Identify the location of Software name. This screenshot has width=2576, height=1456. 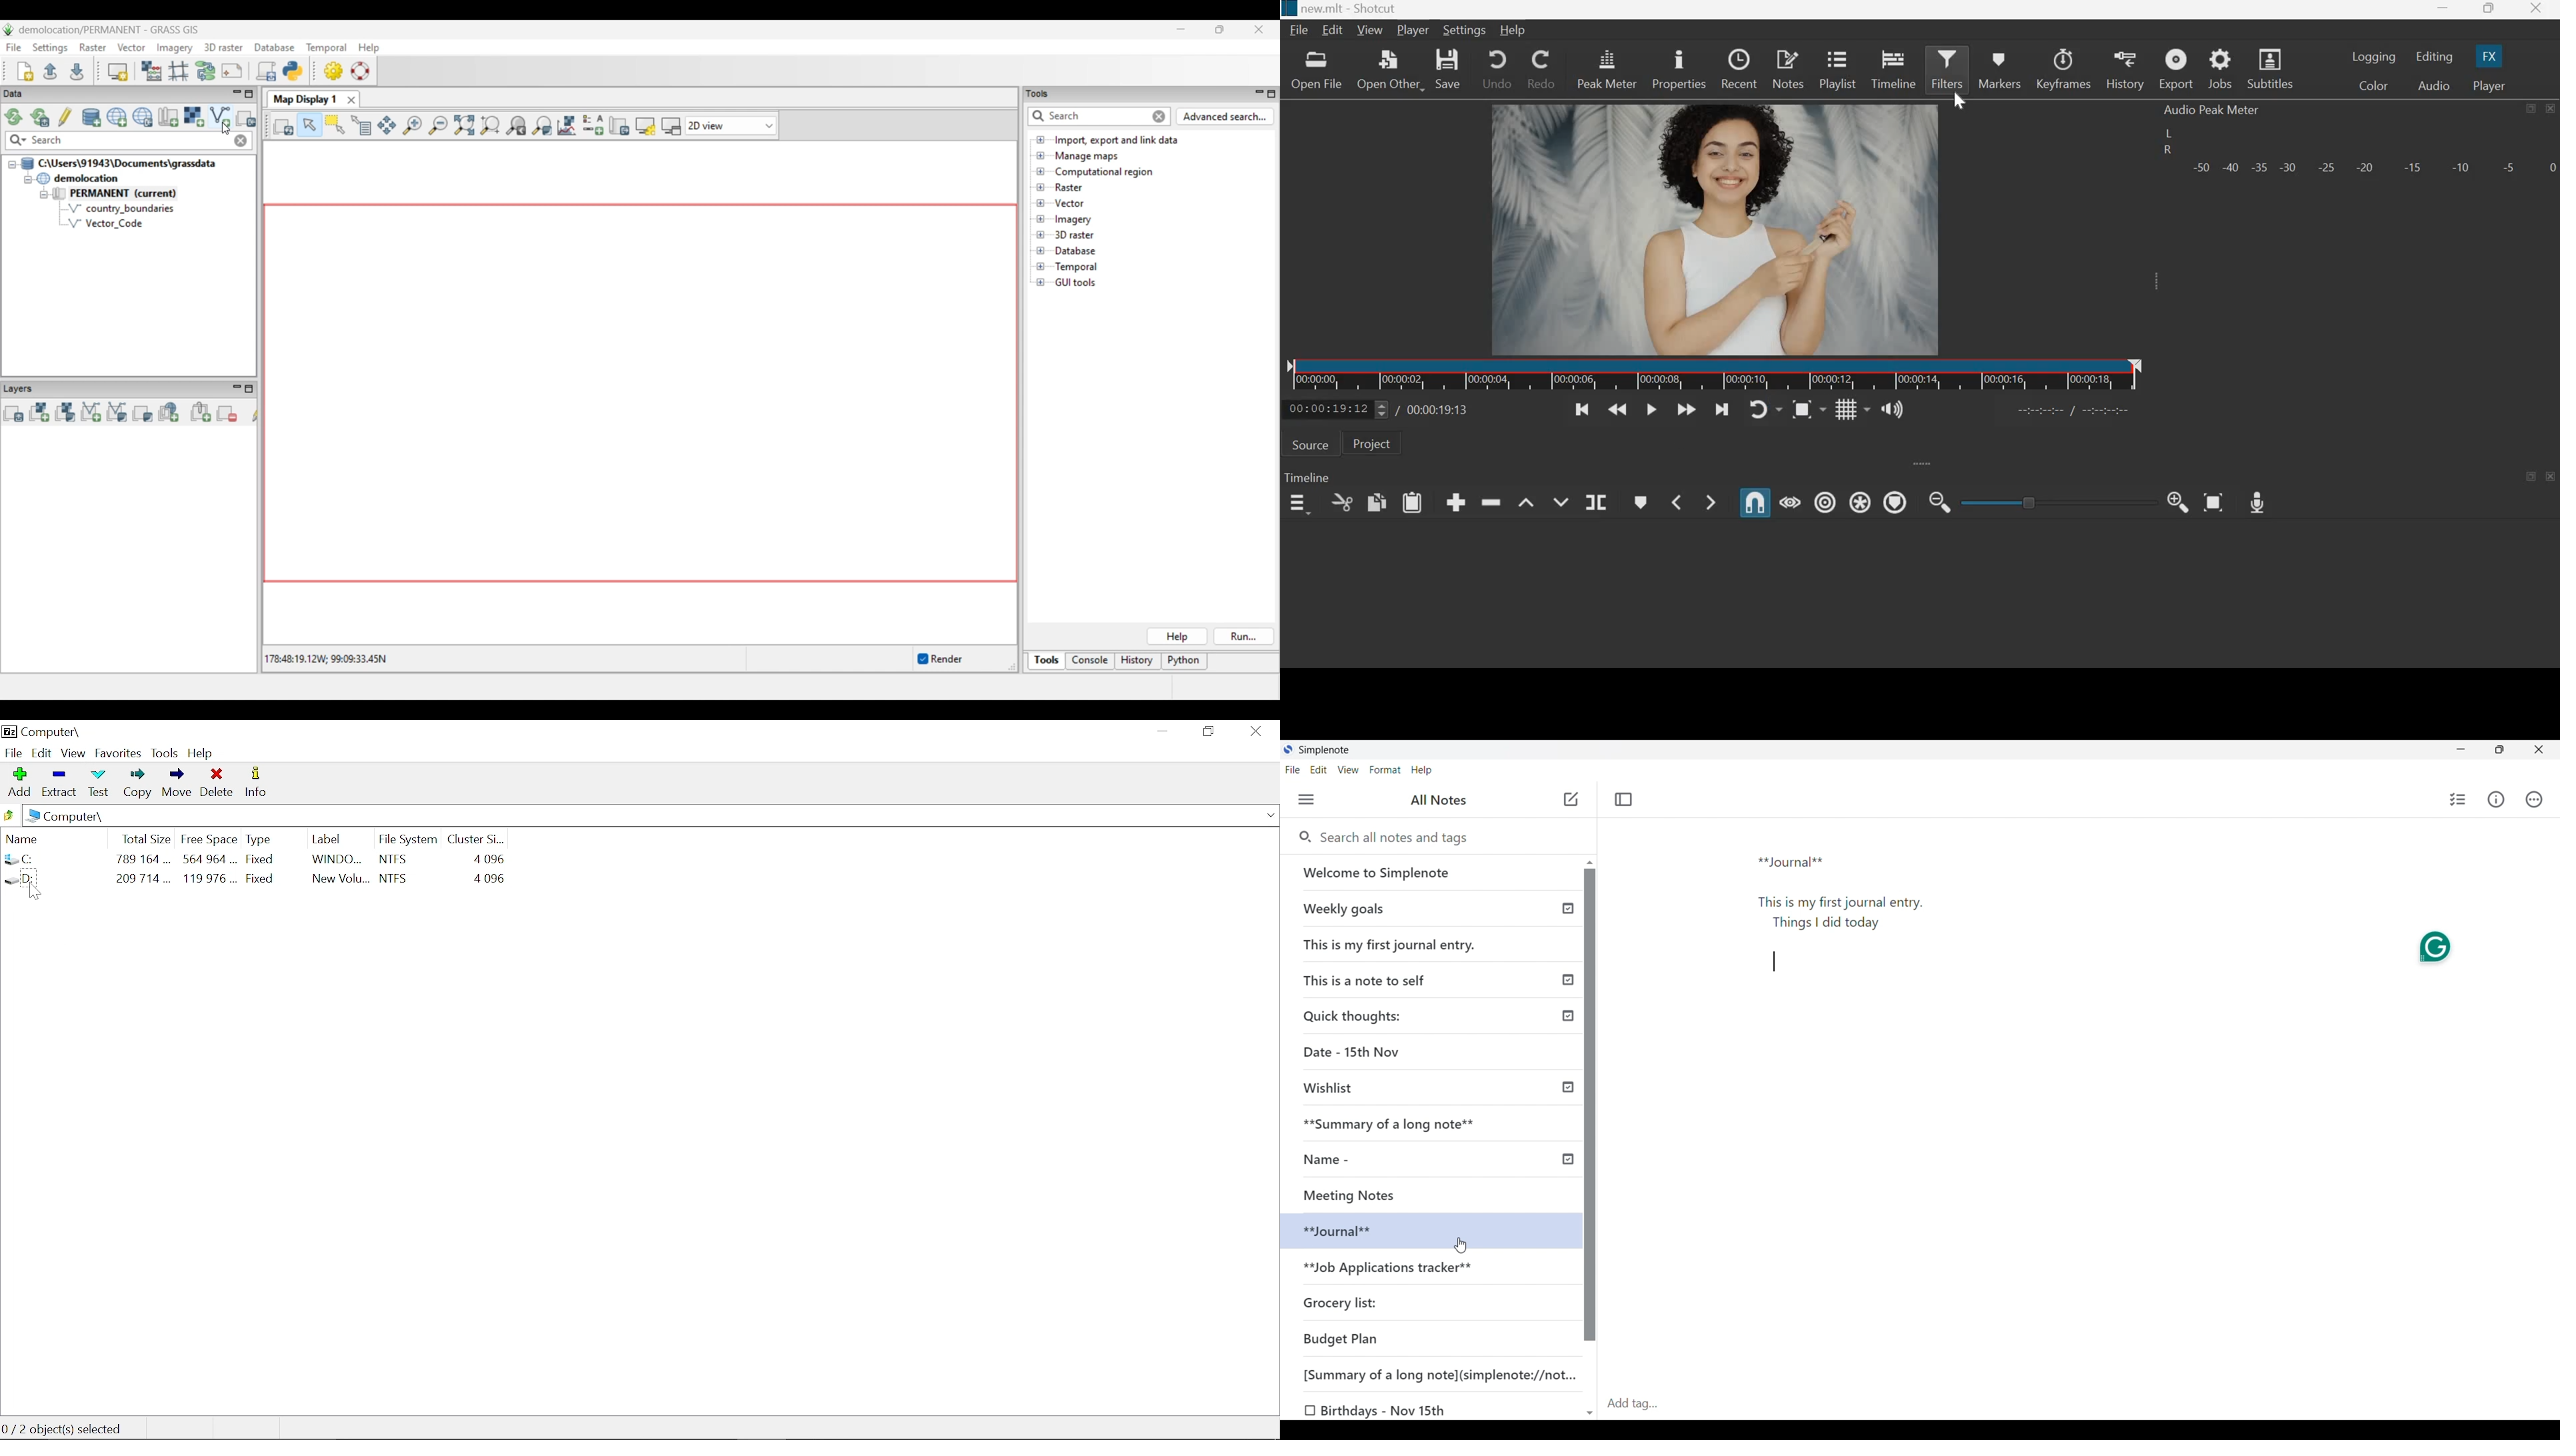
(1325, 750).